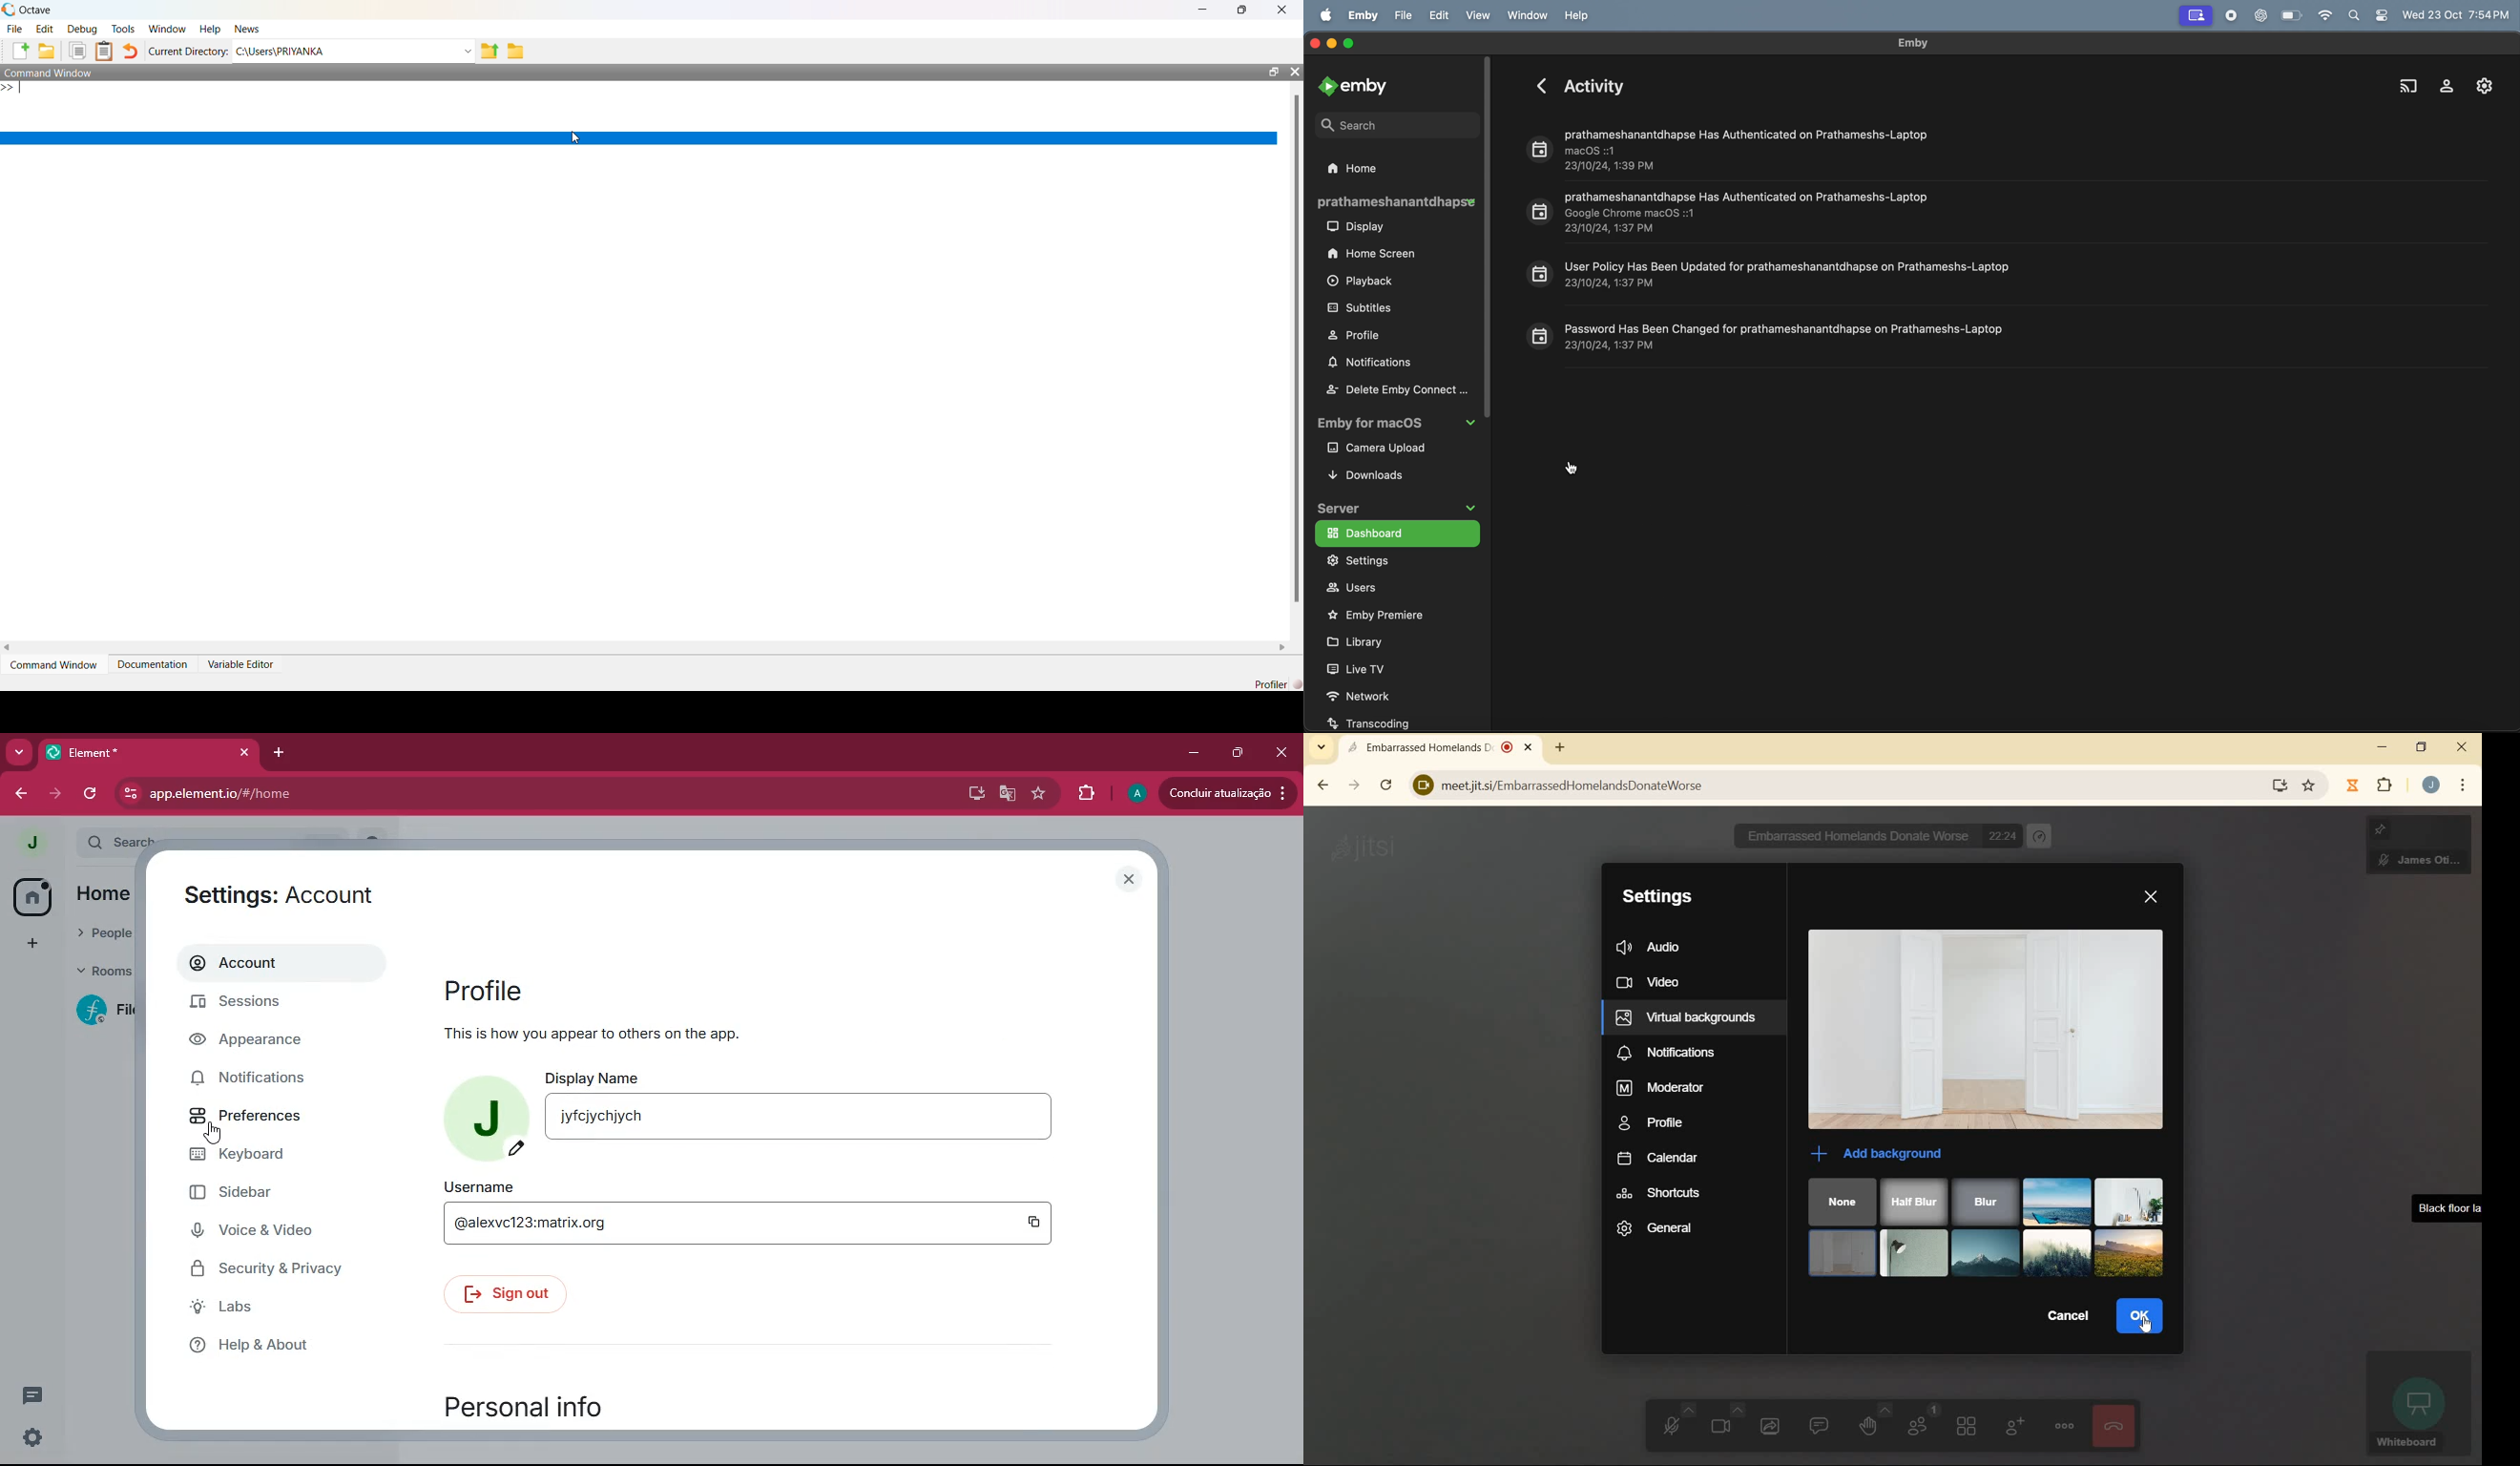 The height and width of the screenshot is (1484, 2520). What do you see at coordinates (1086, 793) in the screenshot?
I see `extensions` at bounding box center [1086, 793].